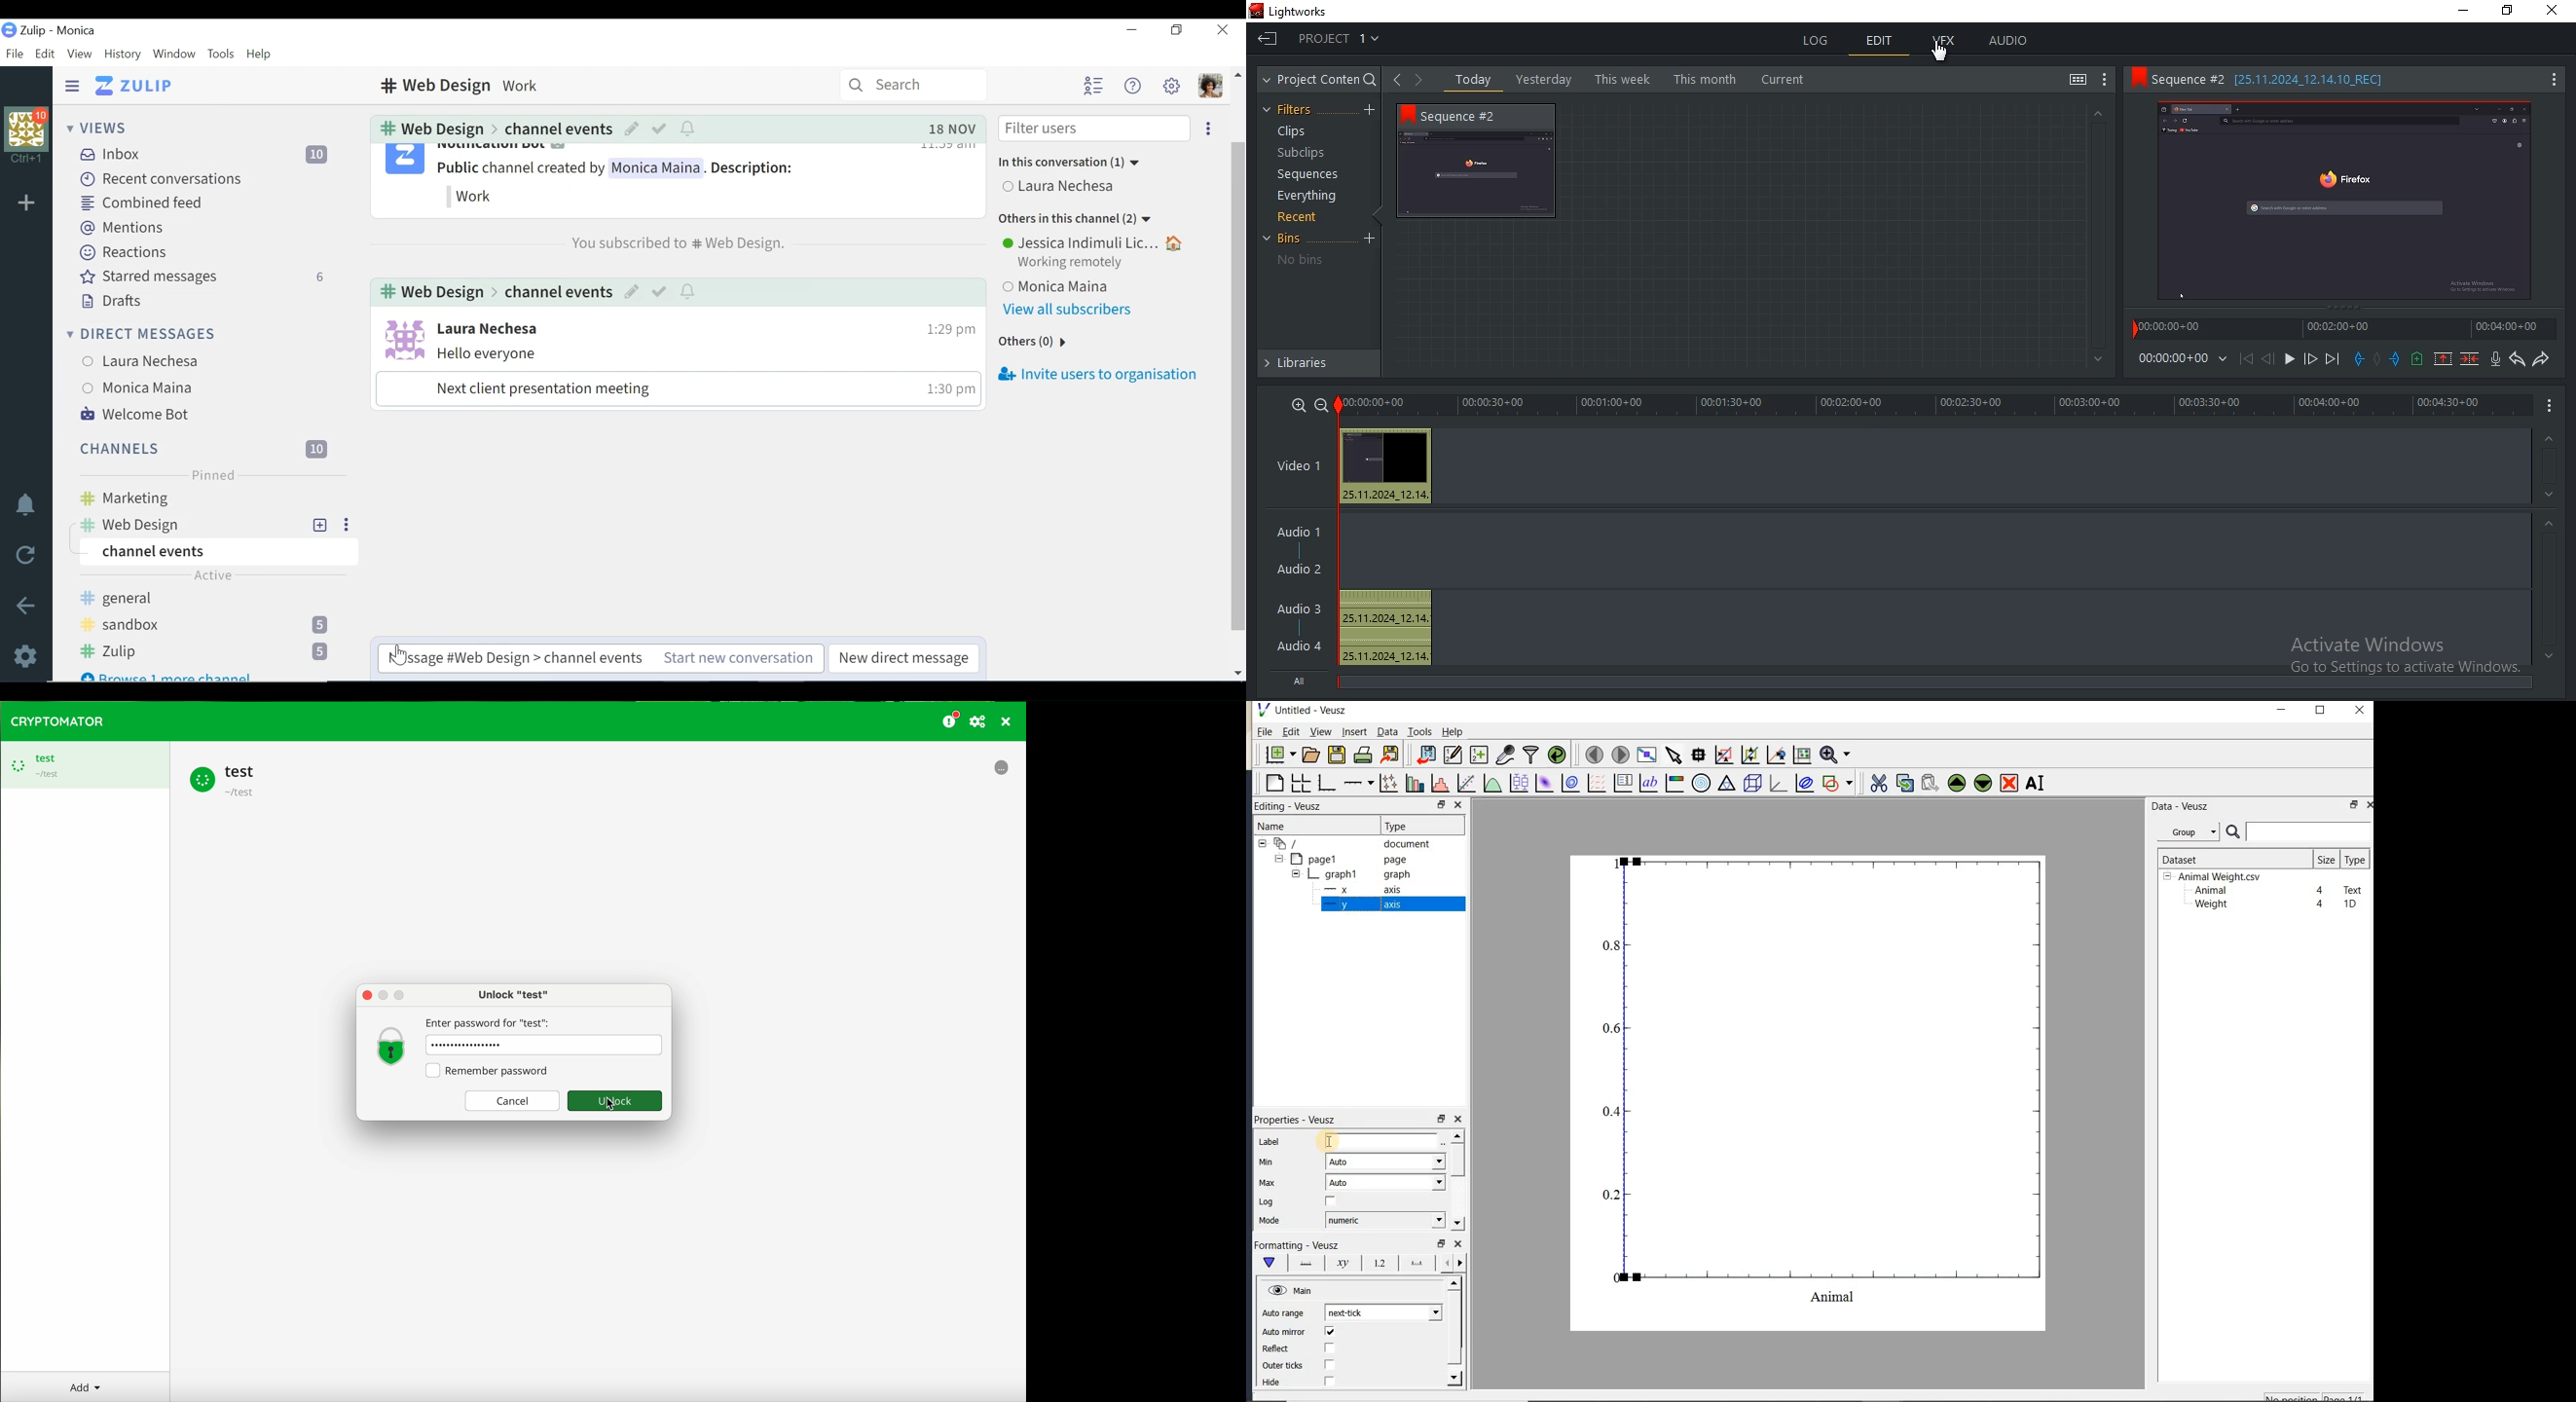 The width and height of the screenshot is (2576, 1428). What do you see at coordinates (660, 128) in the screenshot?
I see `Mark as resolved` at bounding box center [660, 128].